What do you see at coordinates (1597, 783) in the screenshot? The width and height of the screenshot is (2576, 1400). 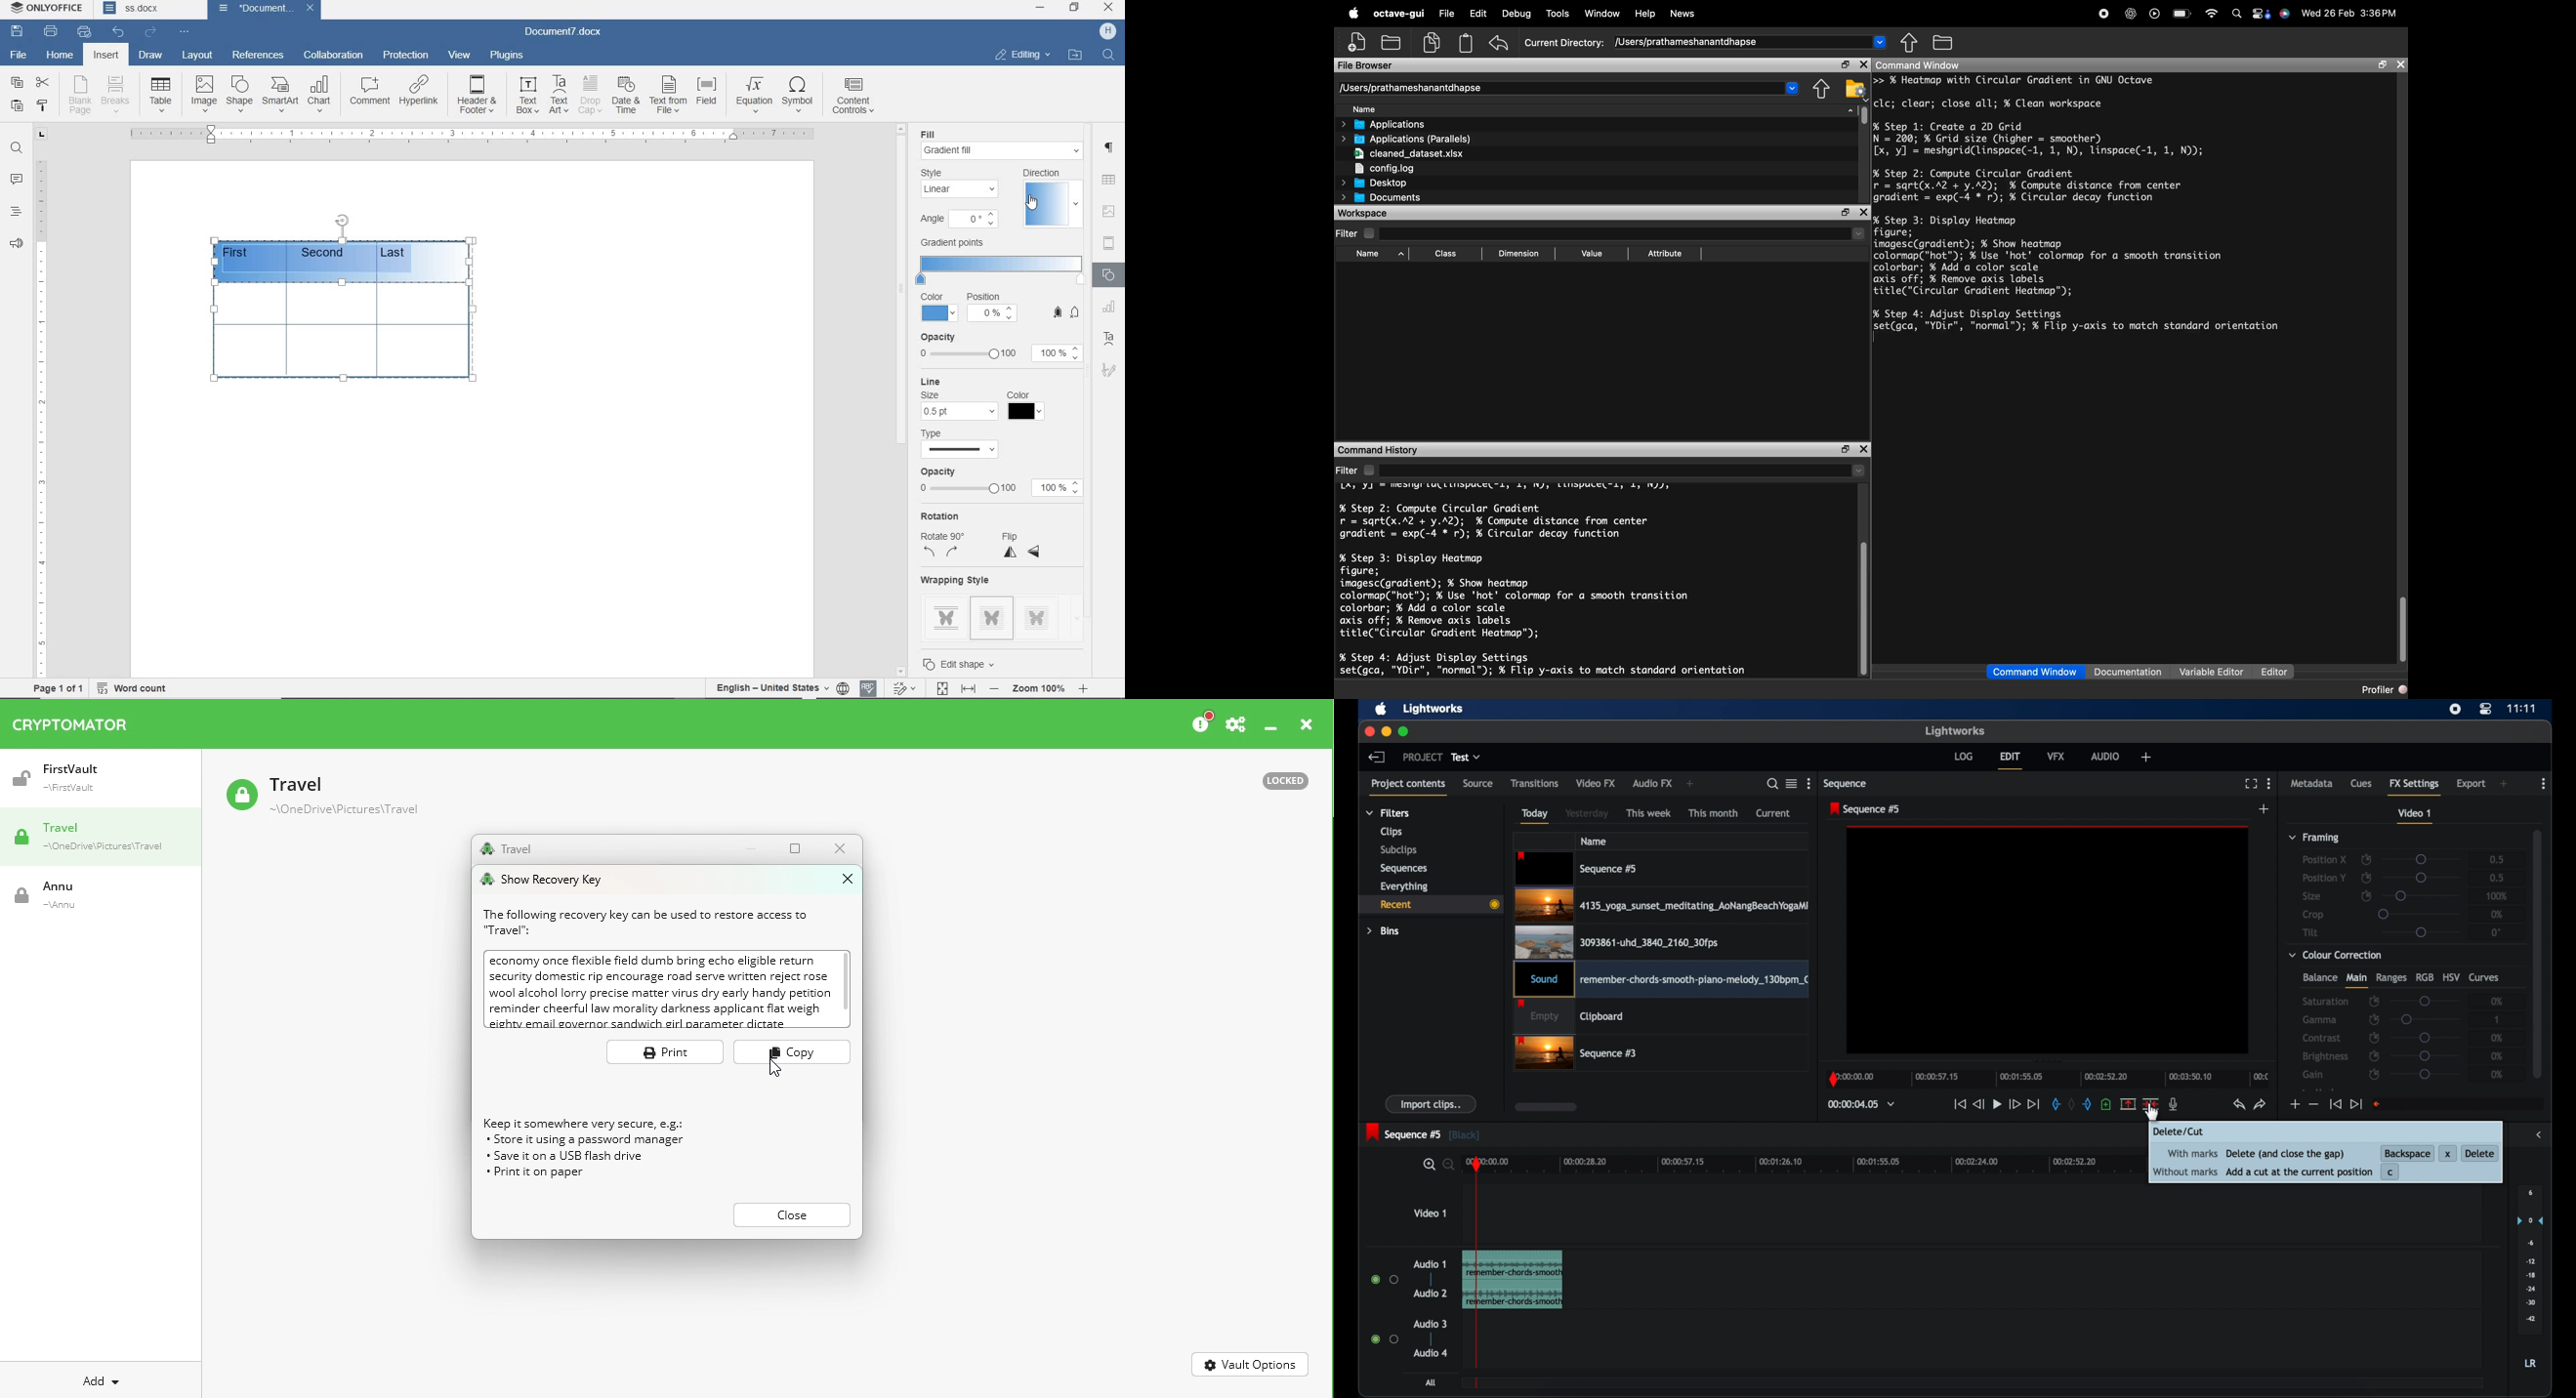 I see `video fx` at bounding box center [1597, 783].